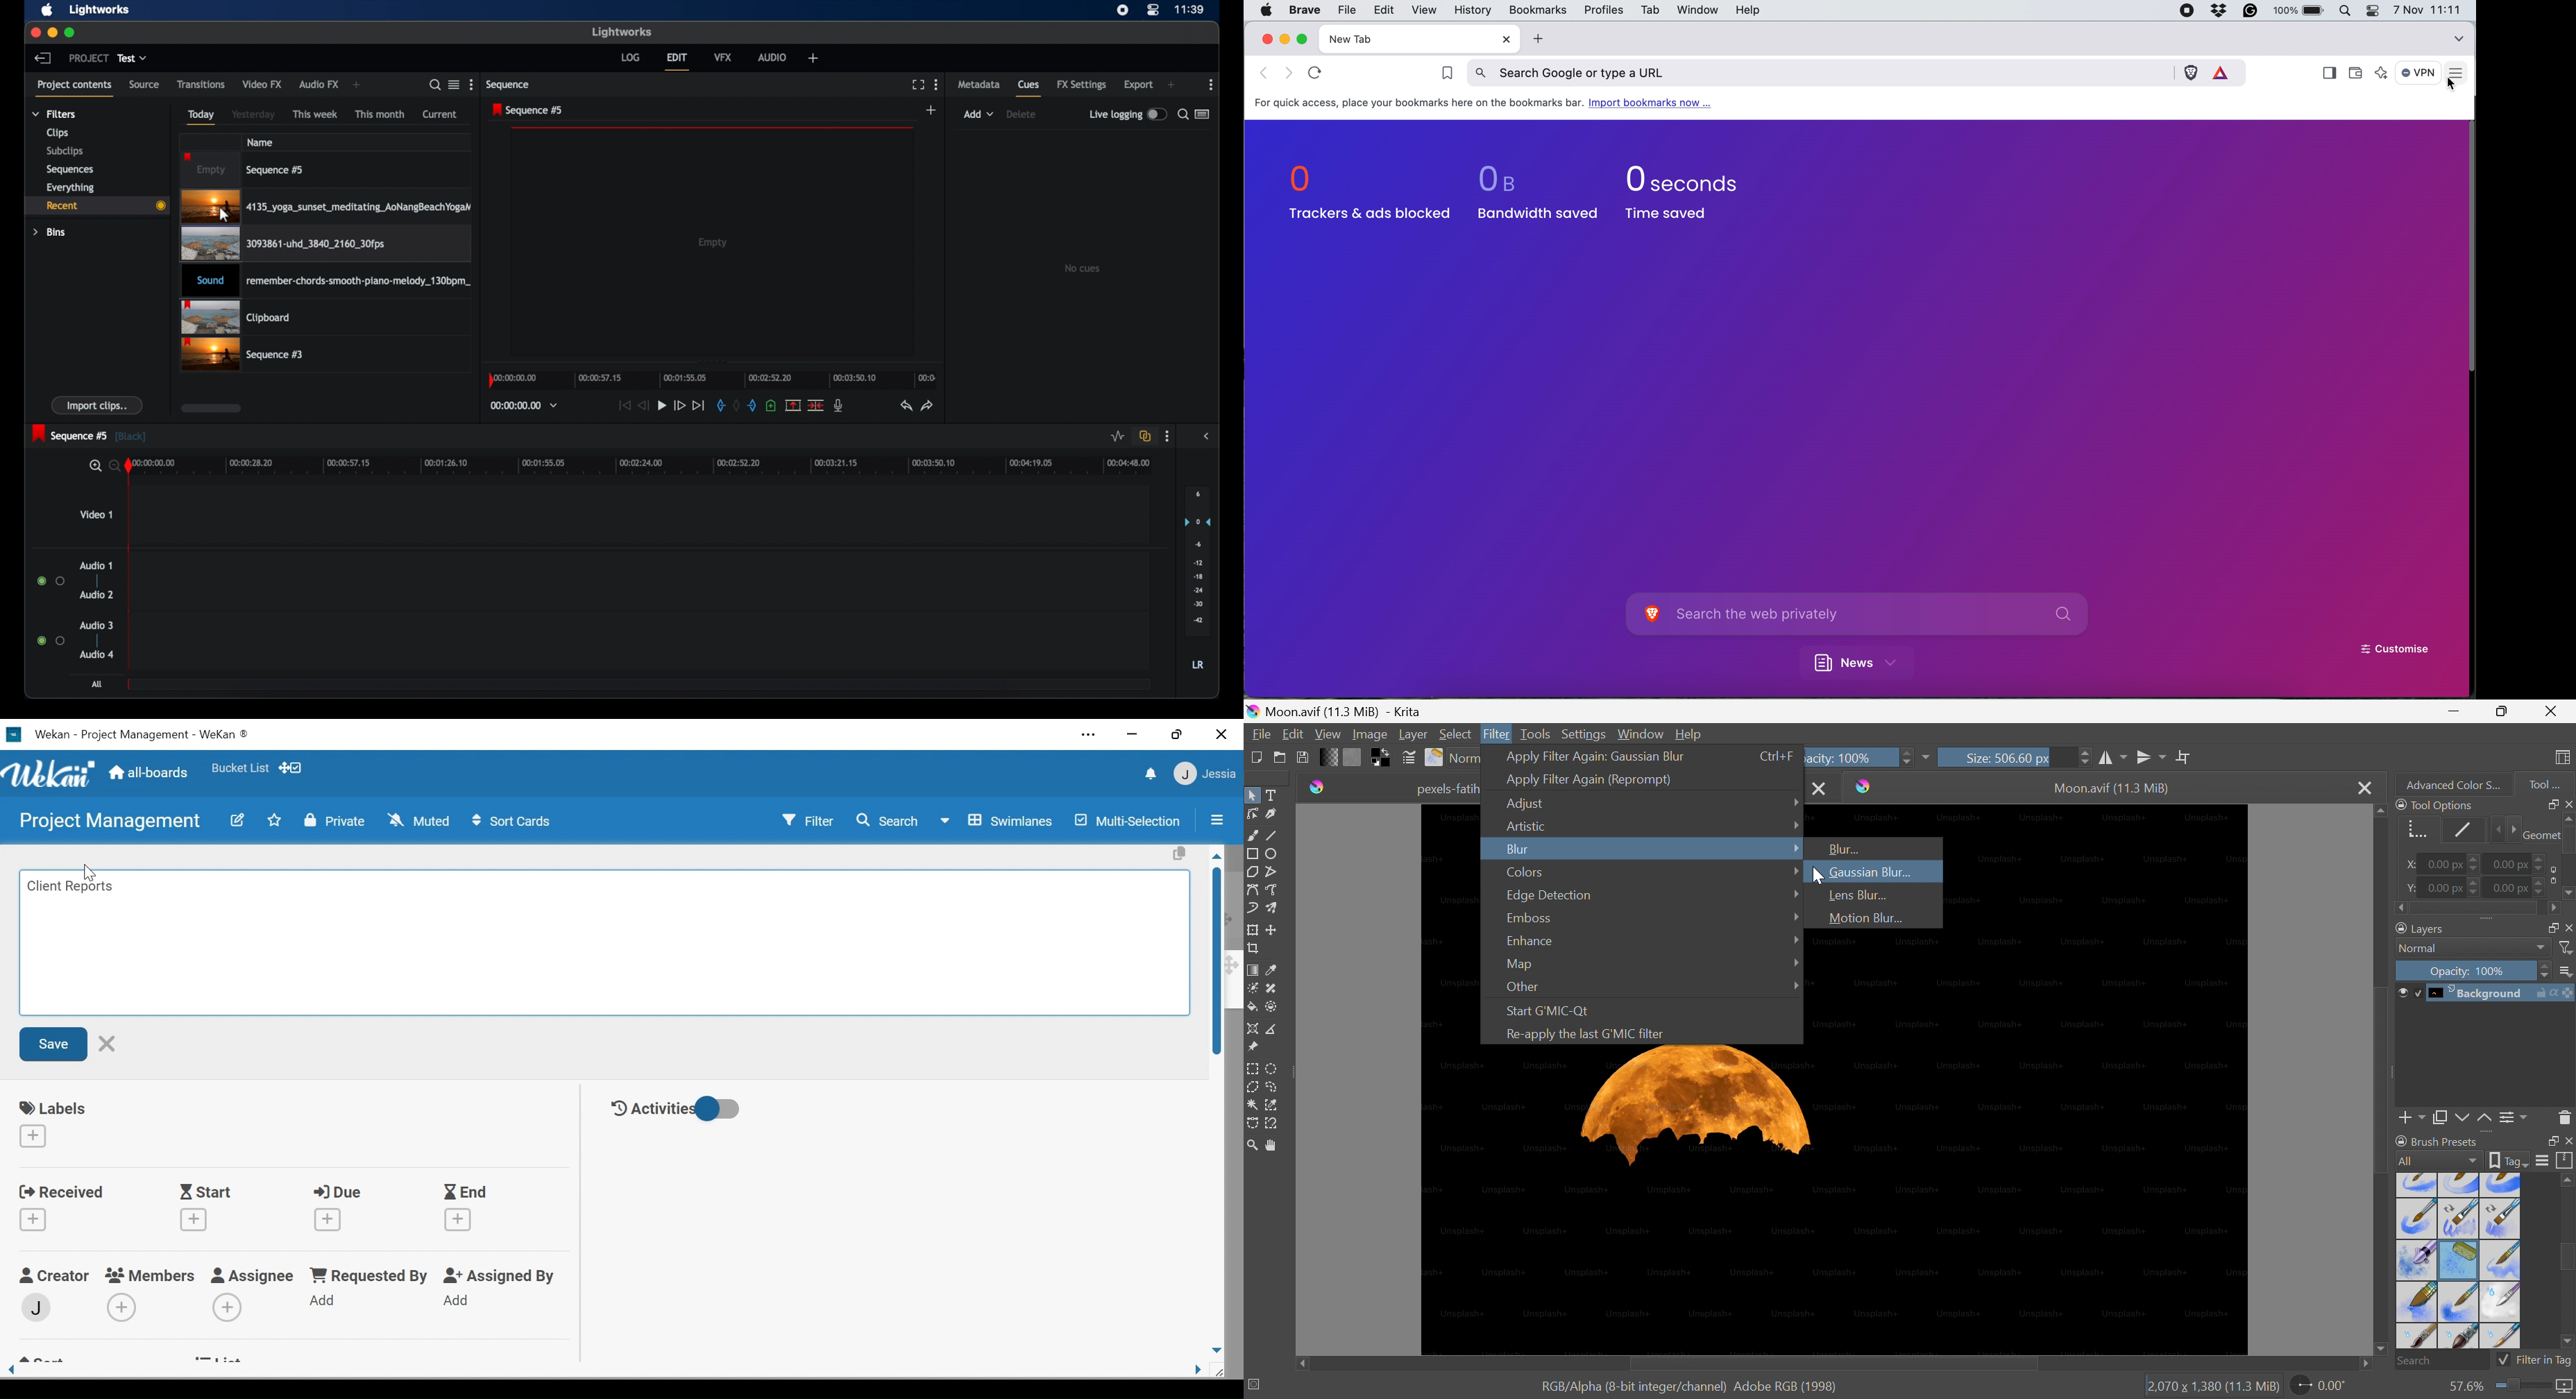 Image resolution: width=2576 pixels, height=1400 pixels. I want to click on yesterday, so click(253, 114).